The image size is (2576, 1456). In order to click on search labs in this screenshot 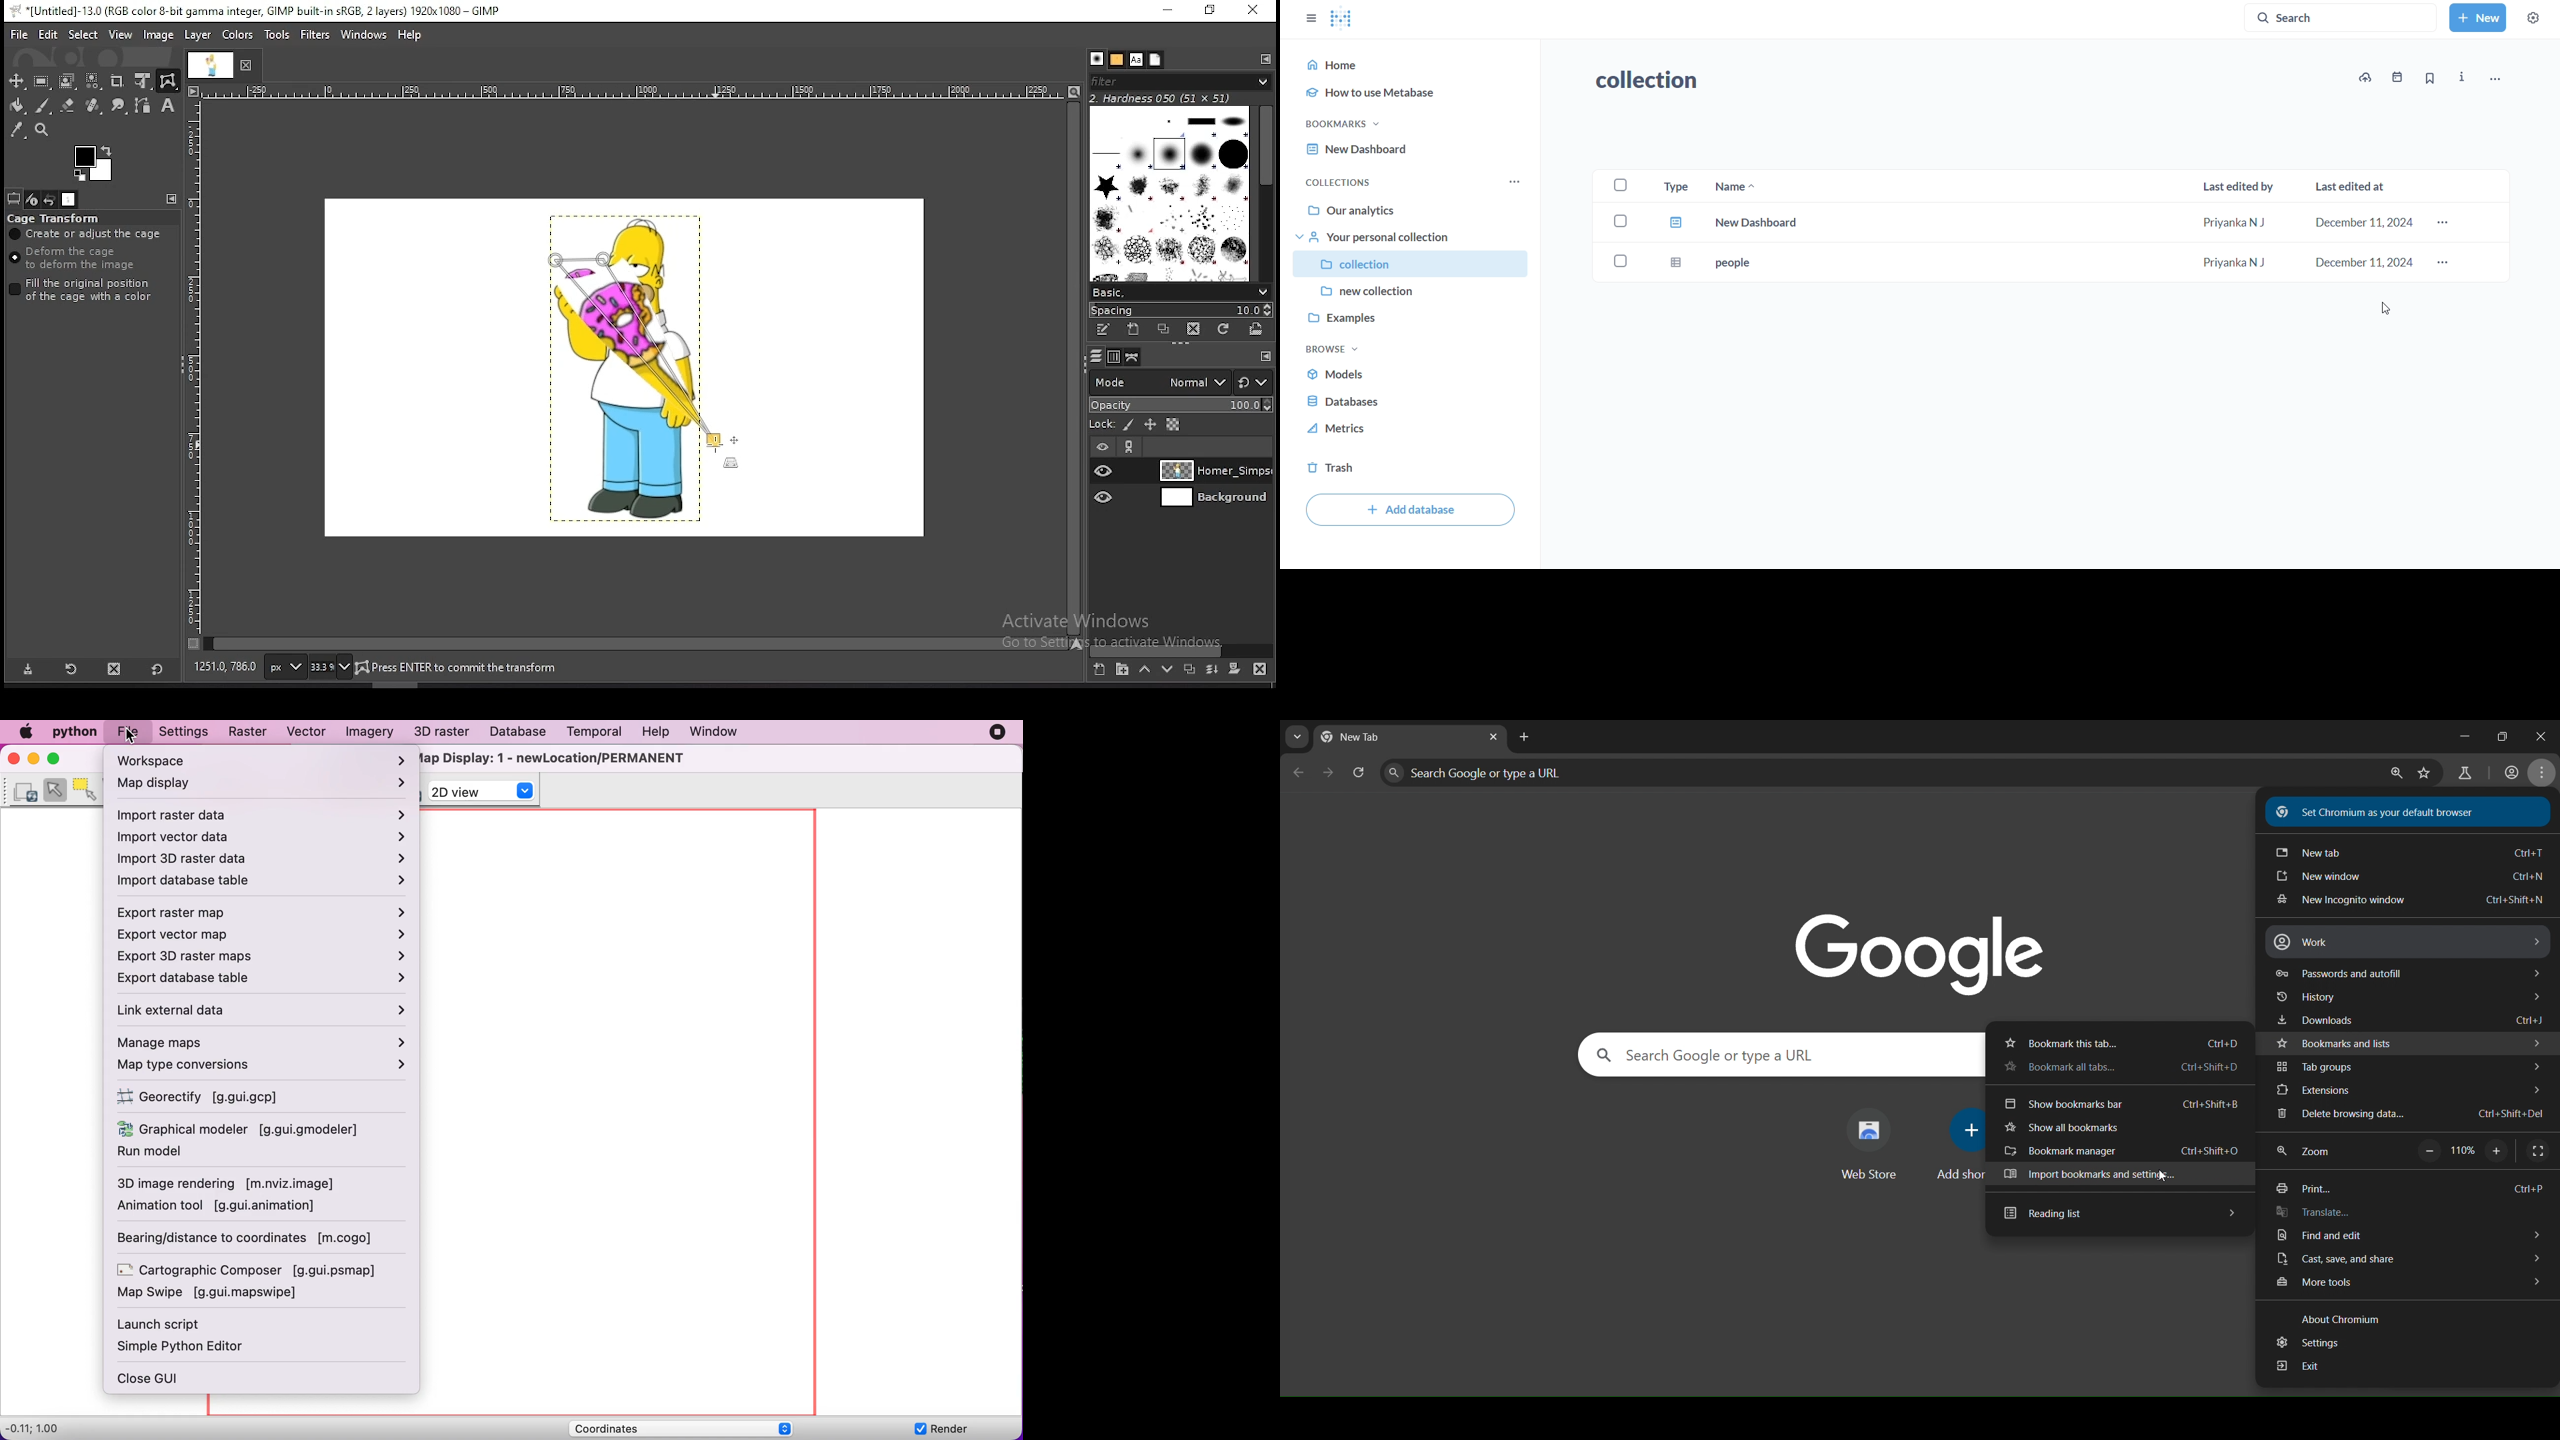, I will do `click(2460, 774)`.